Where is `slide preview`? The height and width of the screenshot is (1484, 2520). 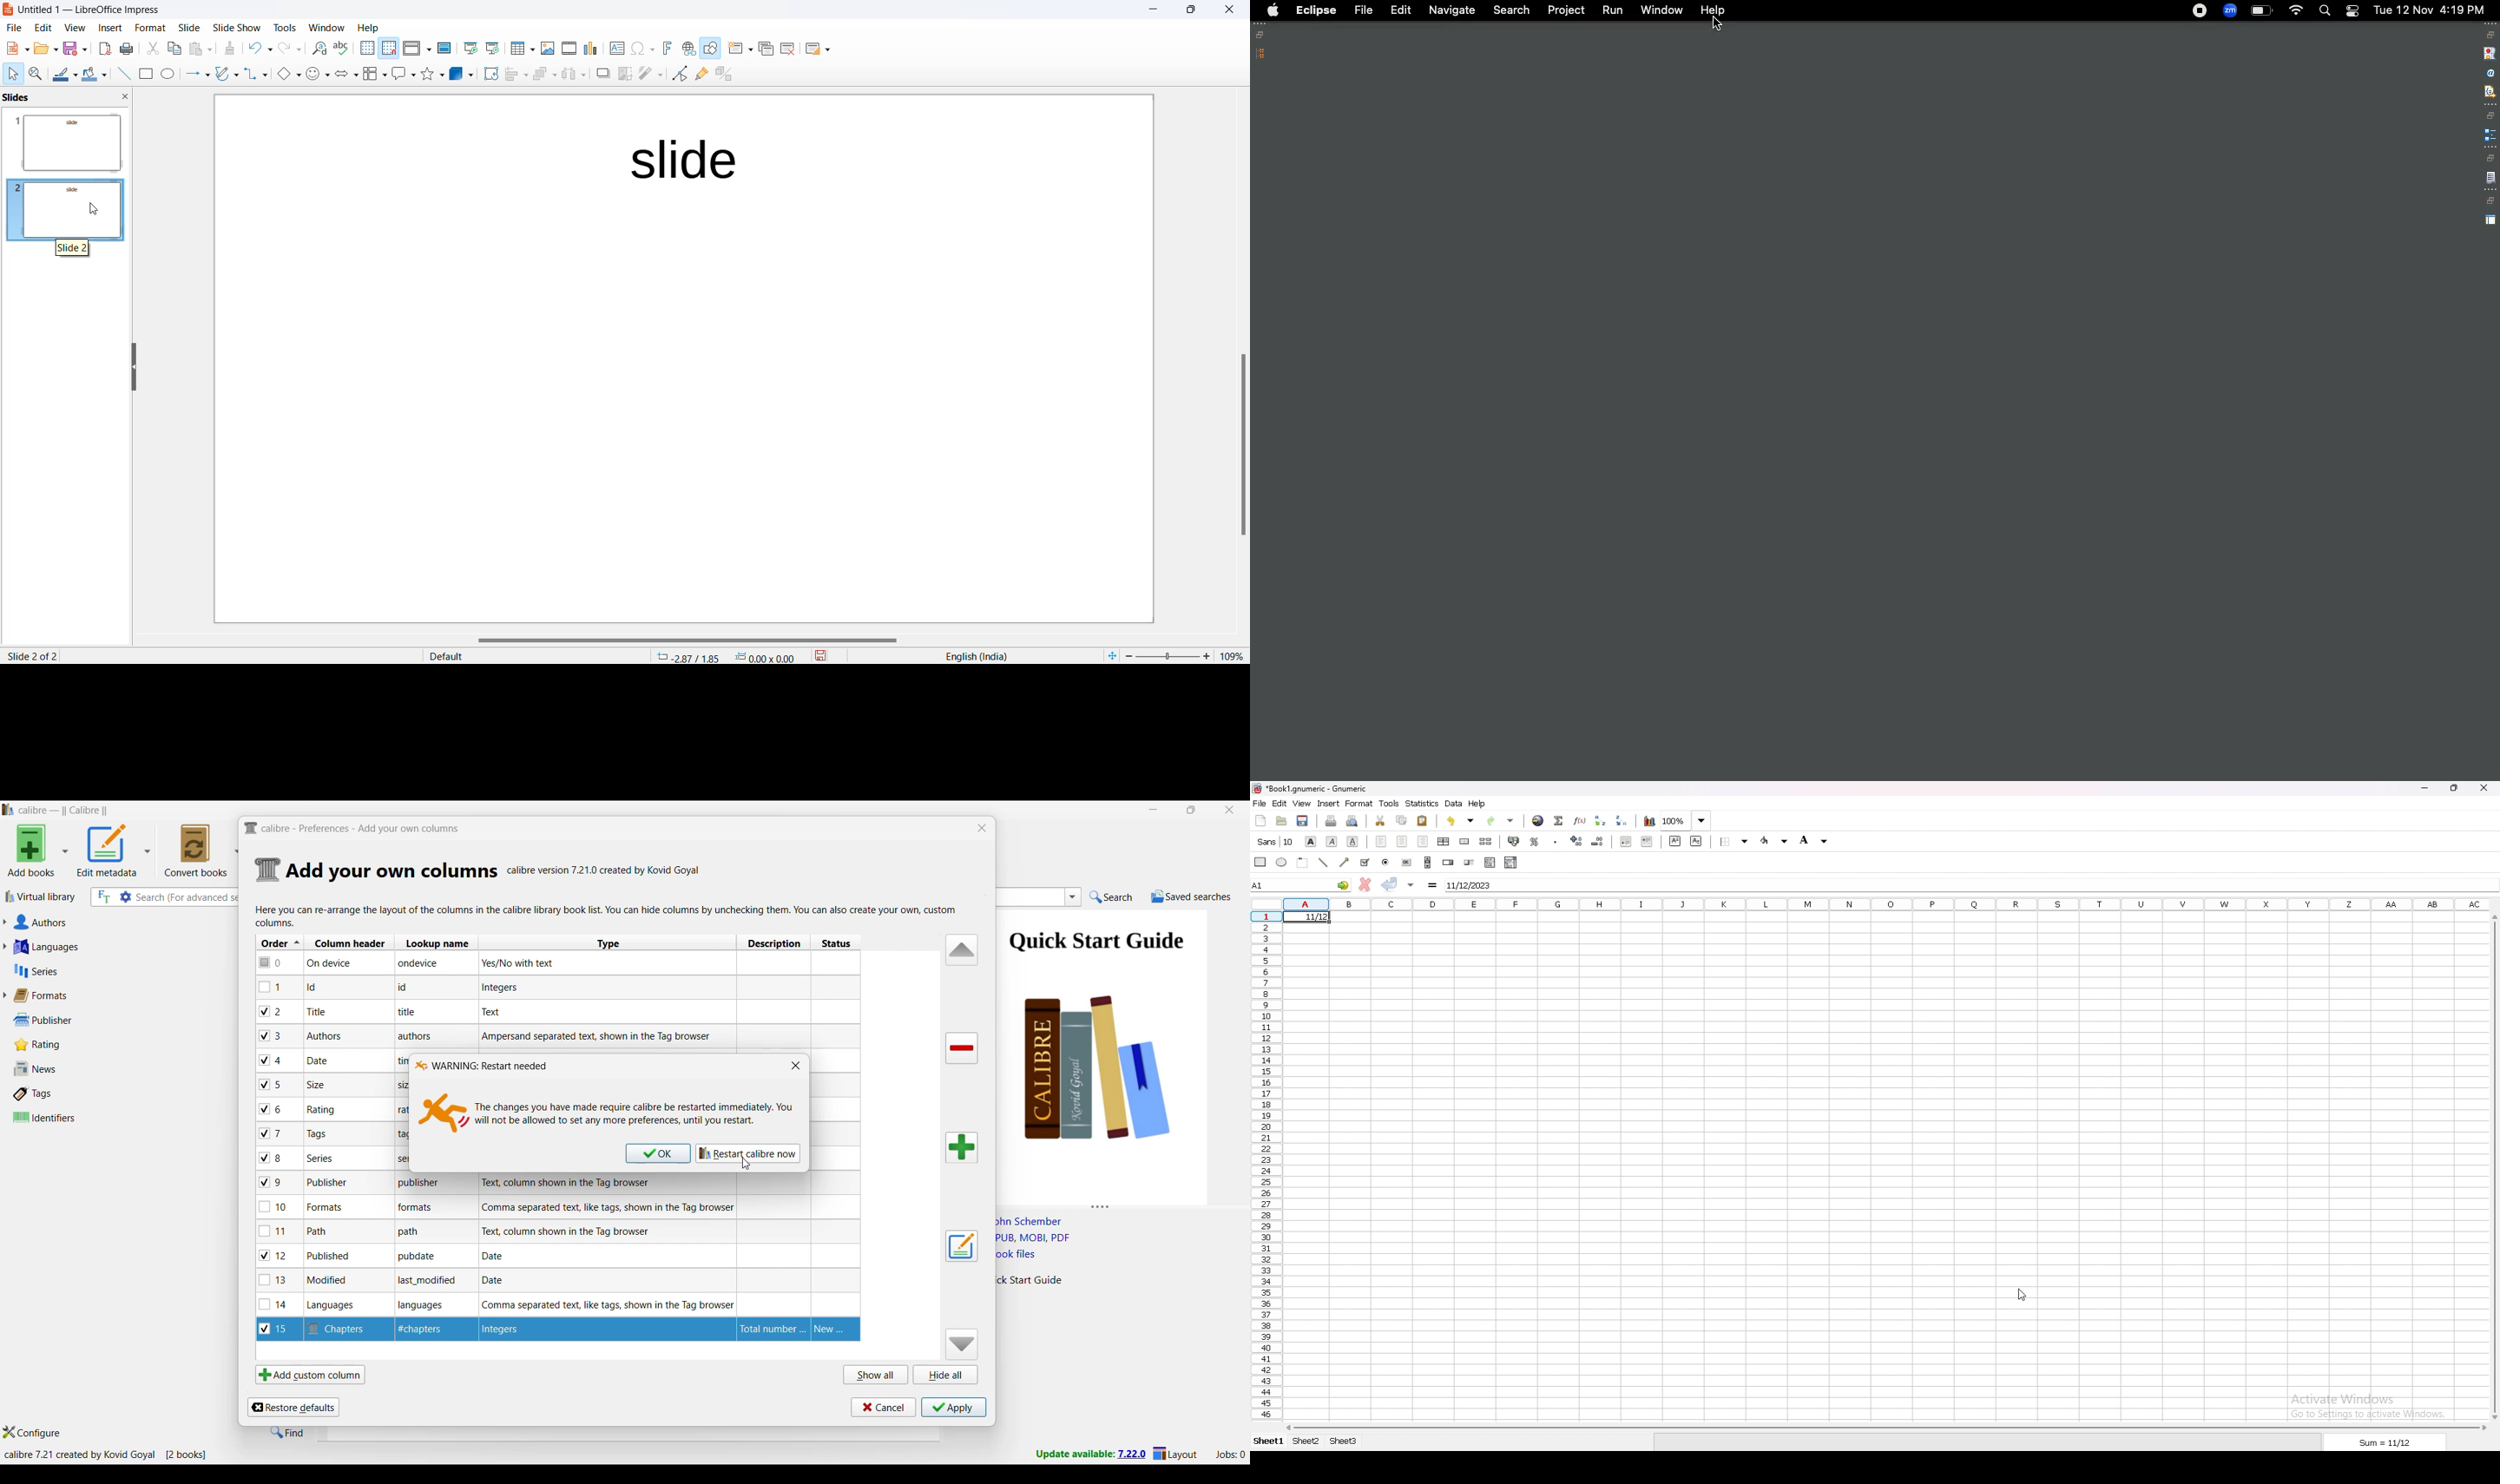 slide preview is located at coordinates (68, 141).